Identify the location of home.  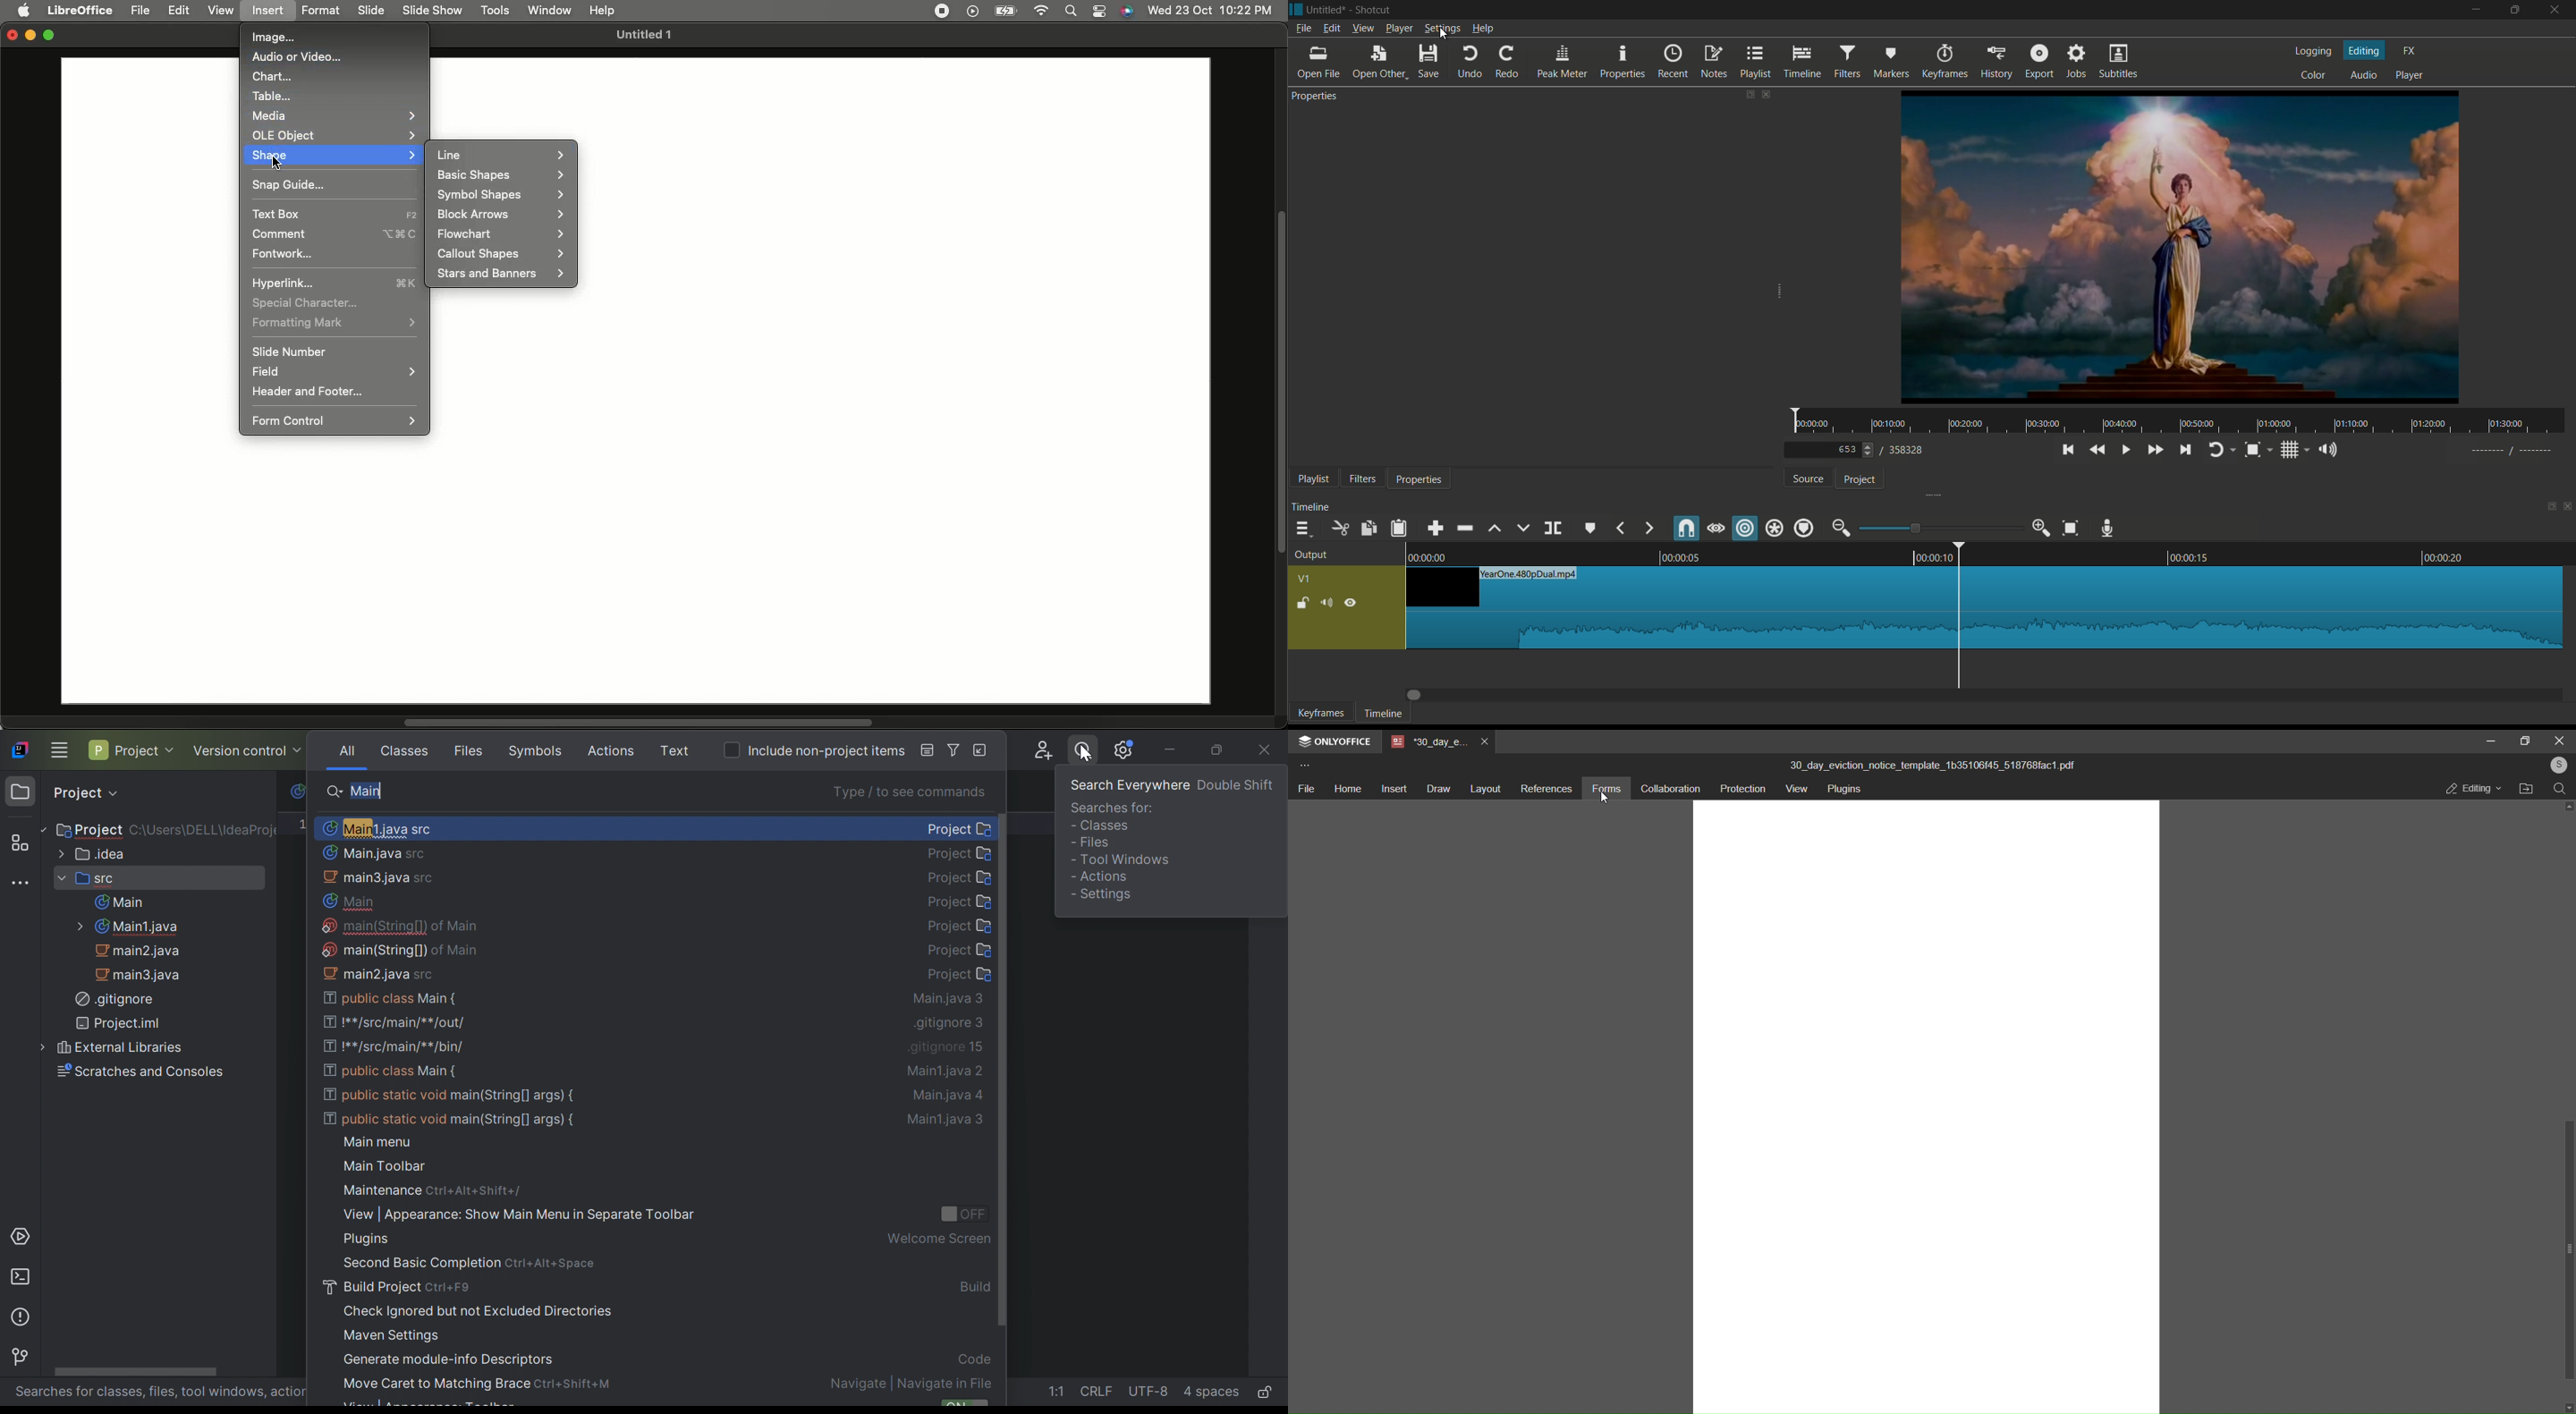
(1347, 790).